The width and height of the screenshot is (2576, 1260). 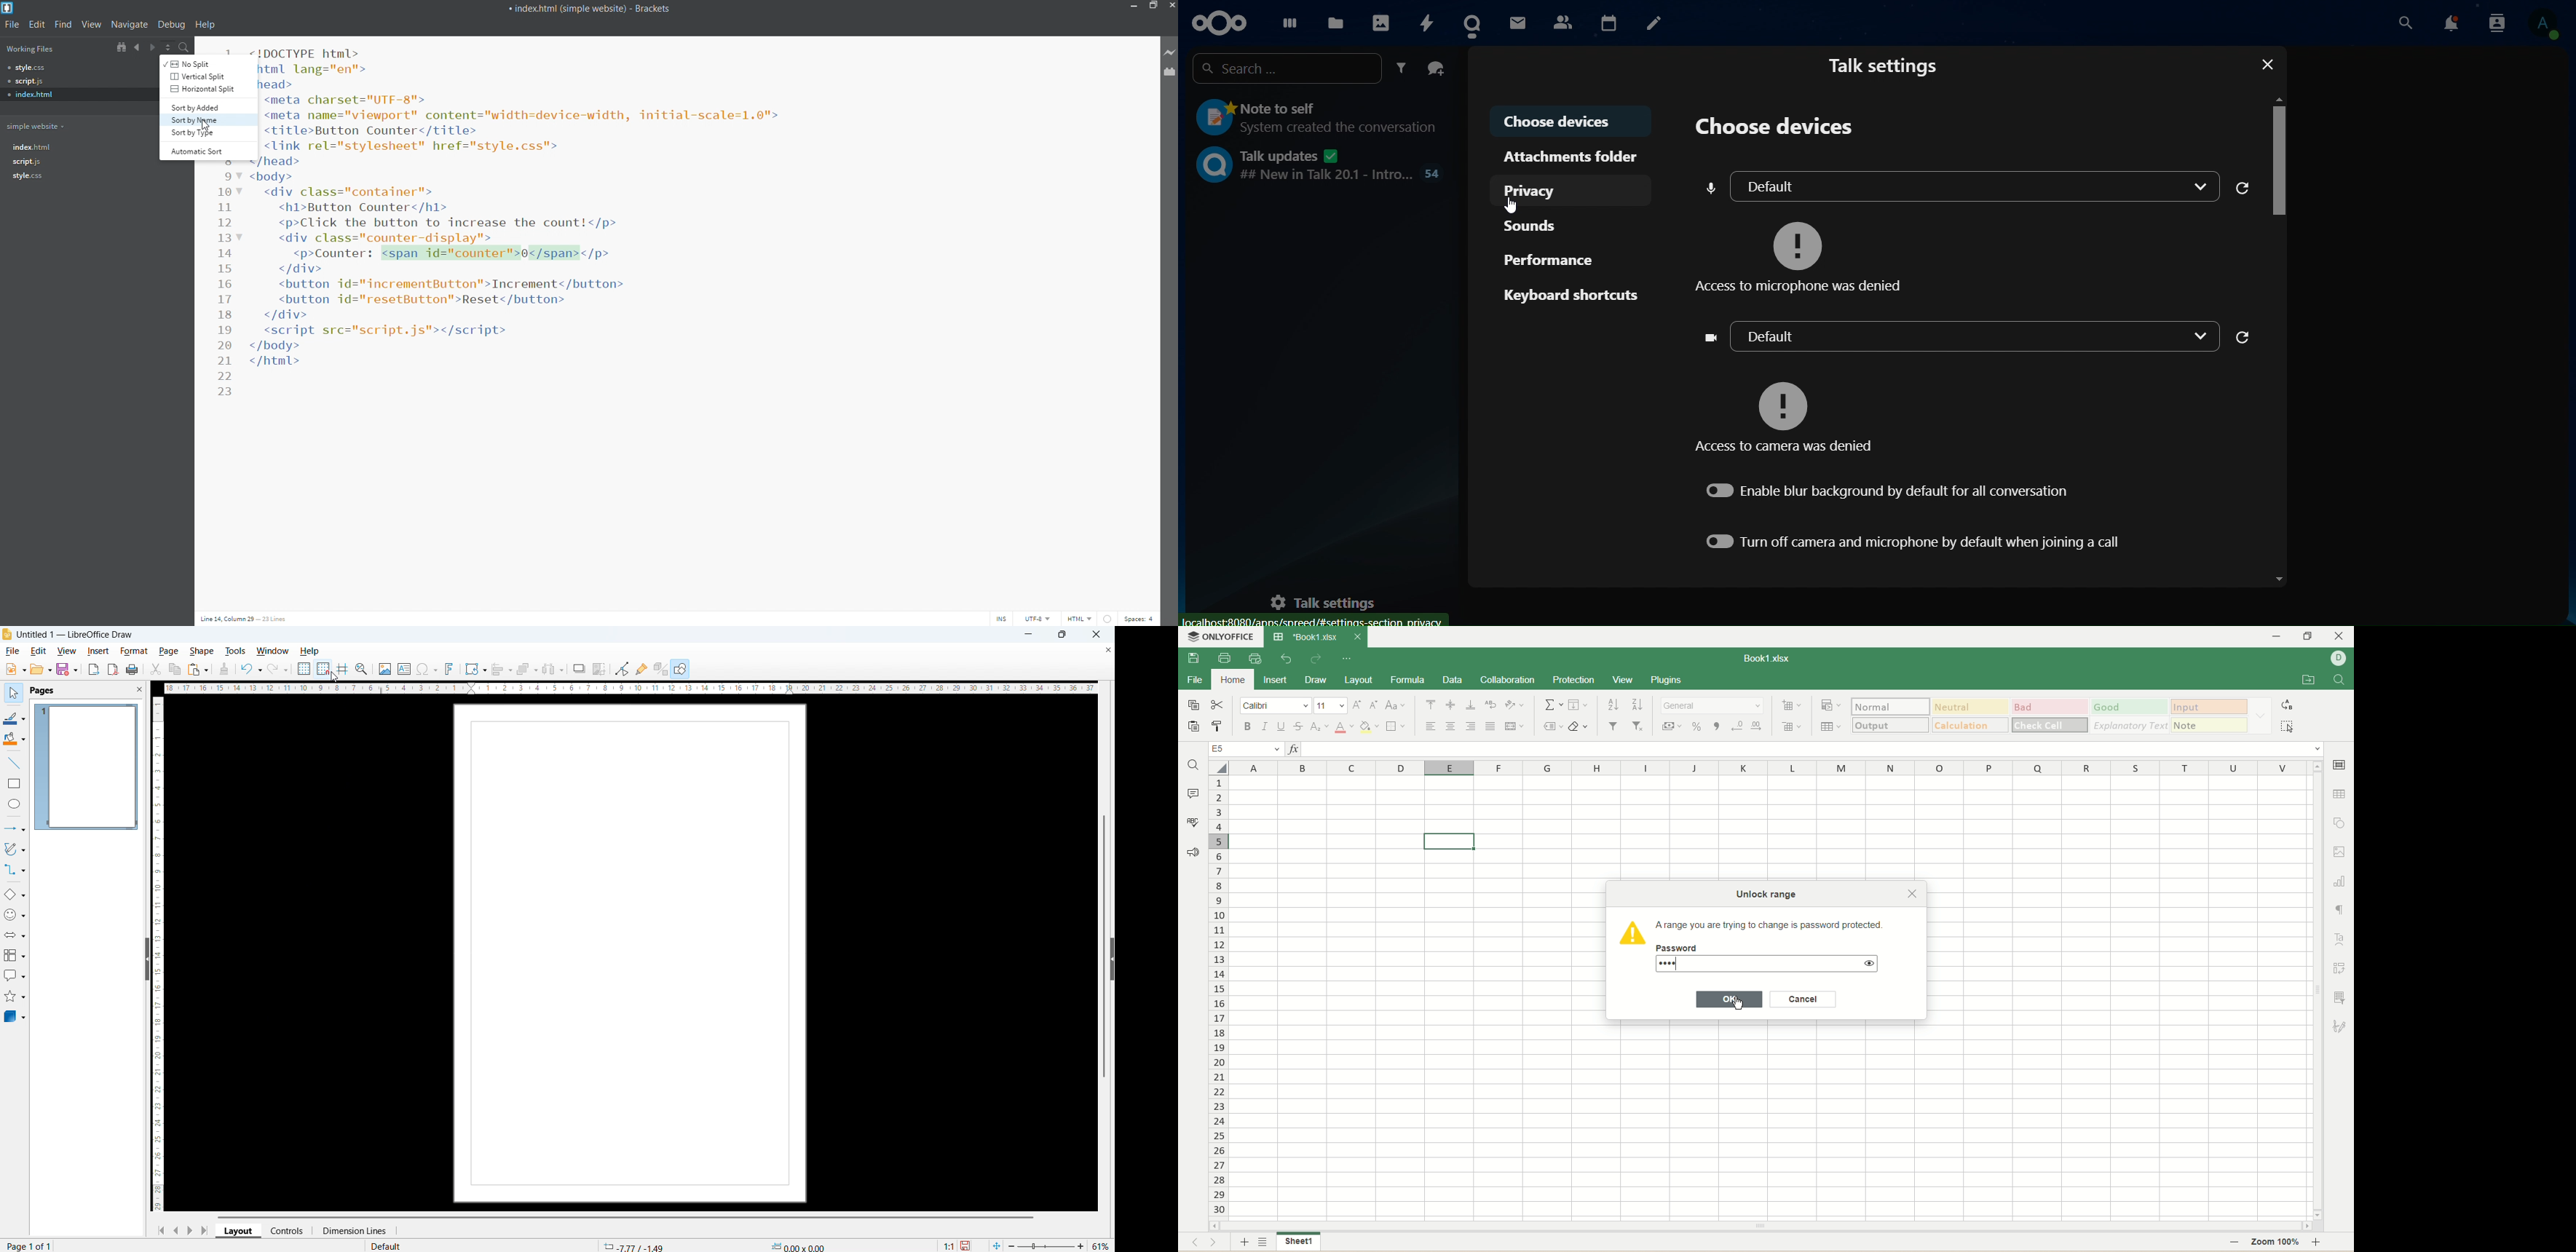 What do you see at coordinates (132, 25) in the screenshot?
I see `navigate` at bounding box center [132, 25].